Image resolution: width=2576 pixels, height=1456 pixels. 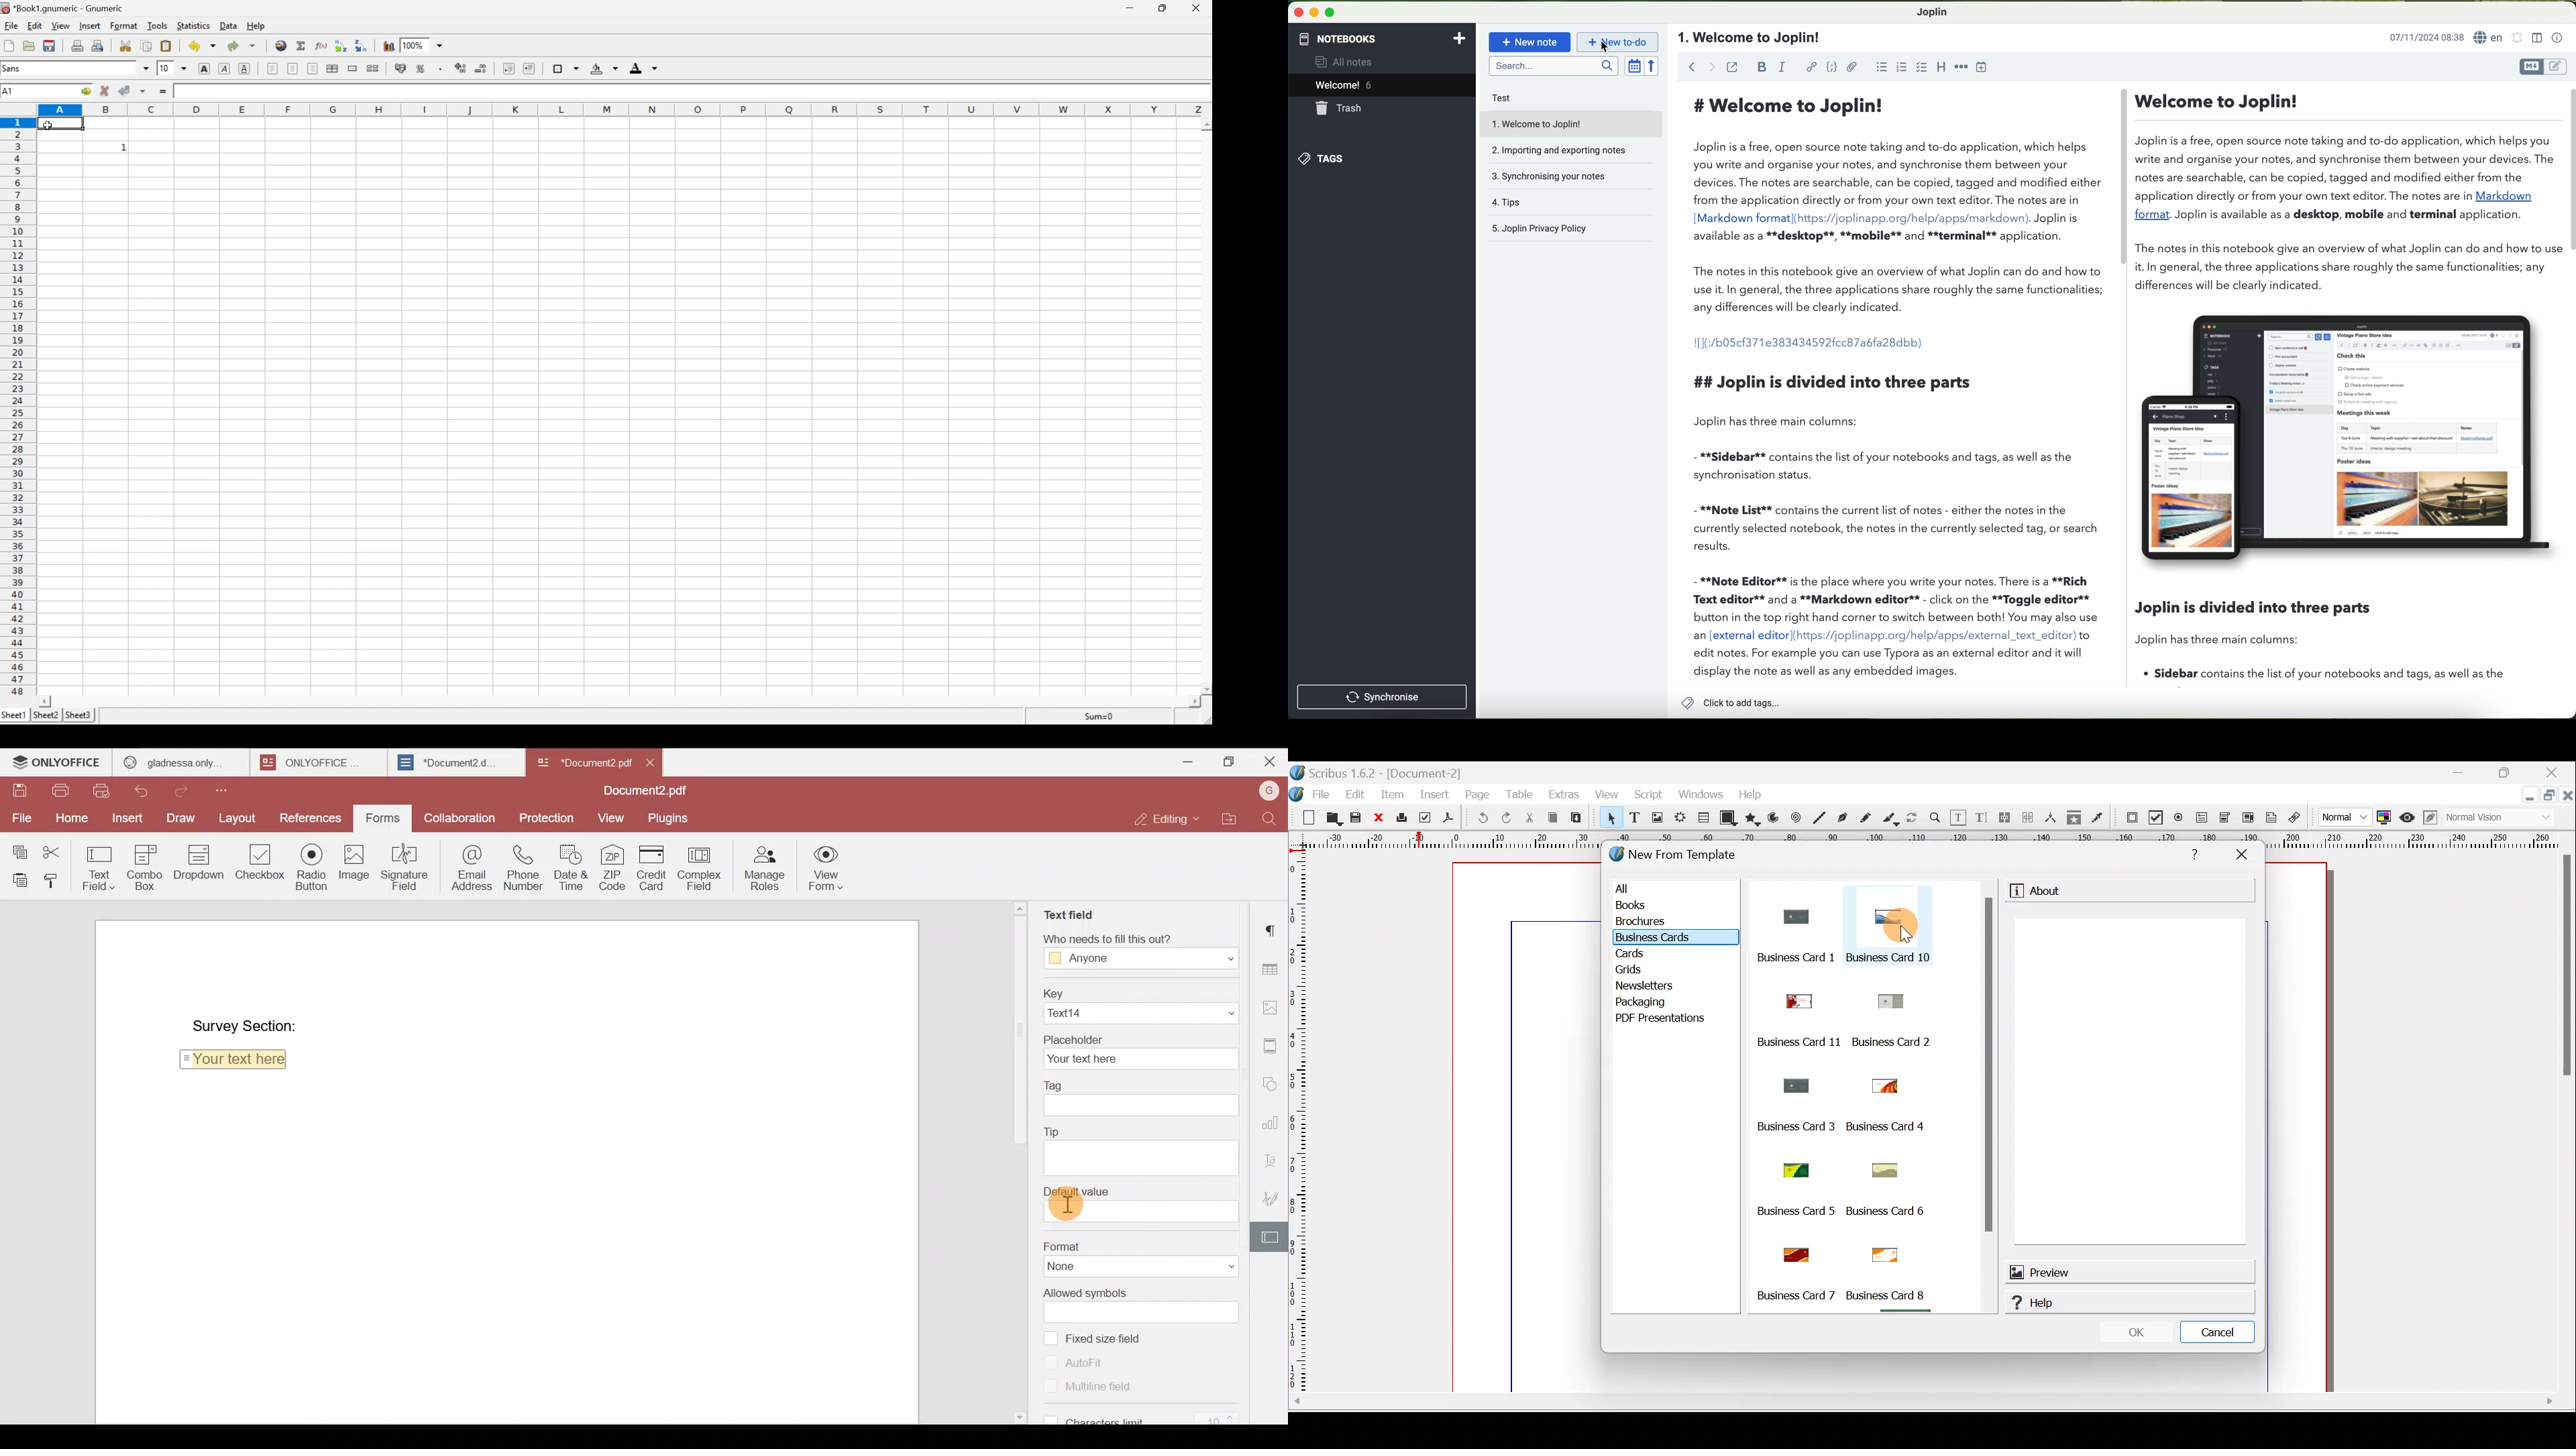 I want to click on code, so click(x=1832, y=66).